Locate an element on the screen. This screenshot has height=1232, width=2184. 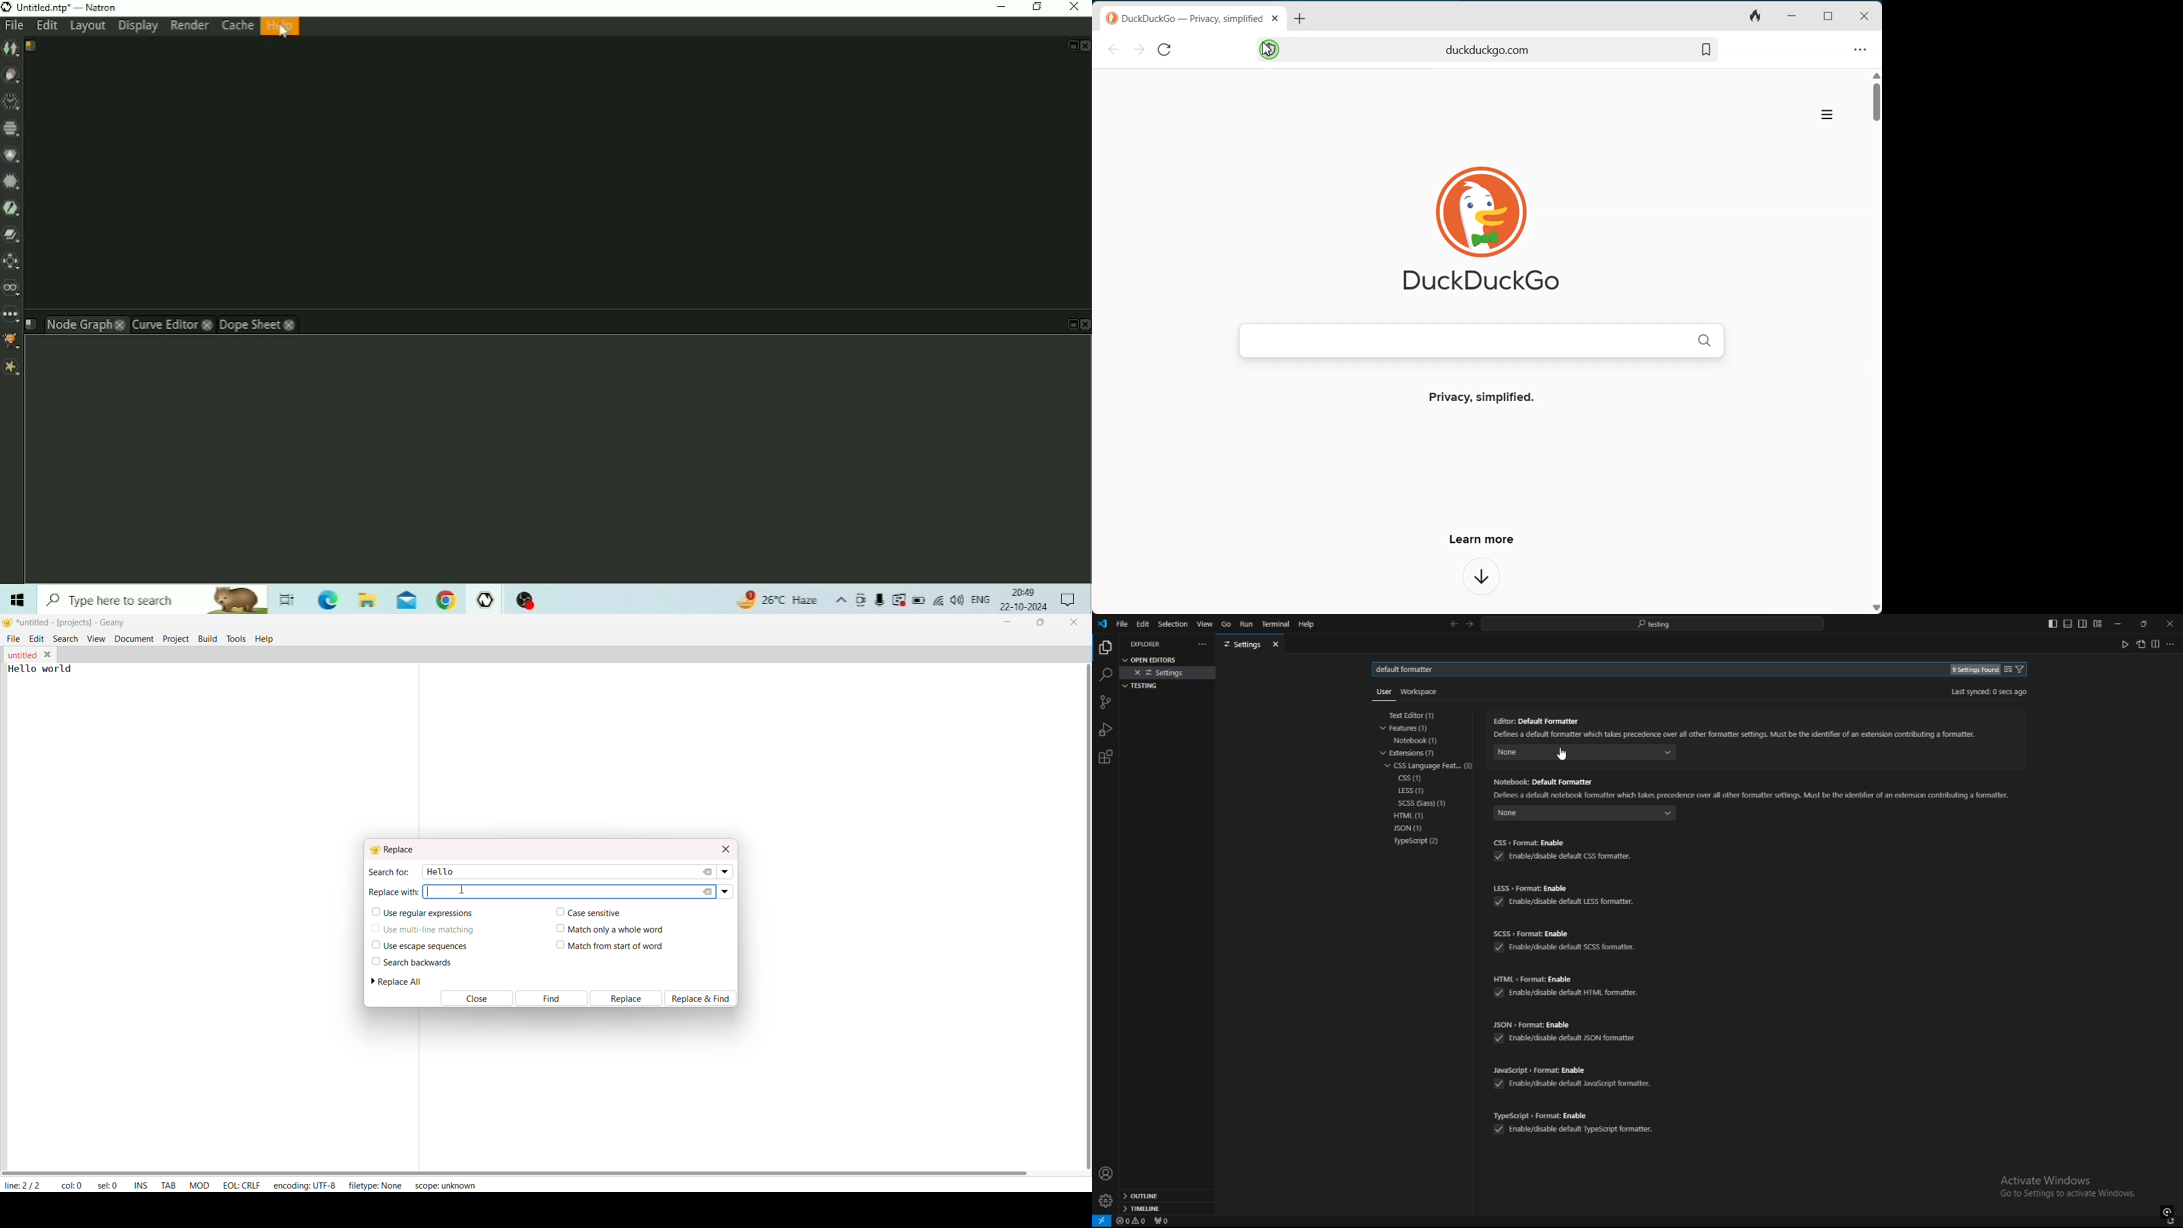
Image is located at coordinates (10, 49).